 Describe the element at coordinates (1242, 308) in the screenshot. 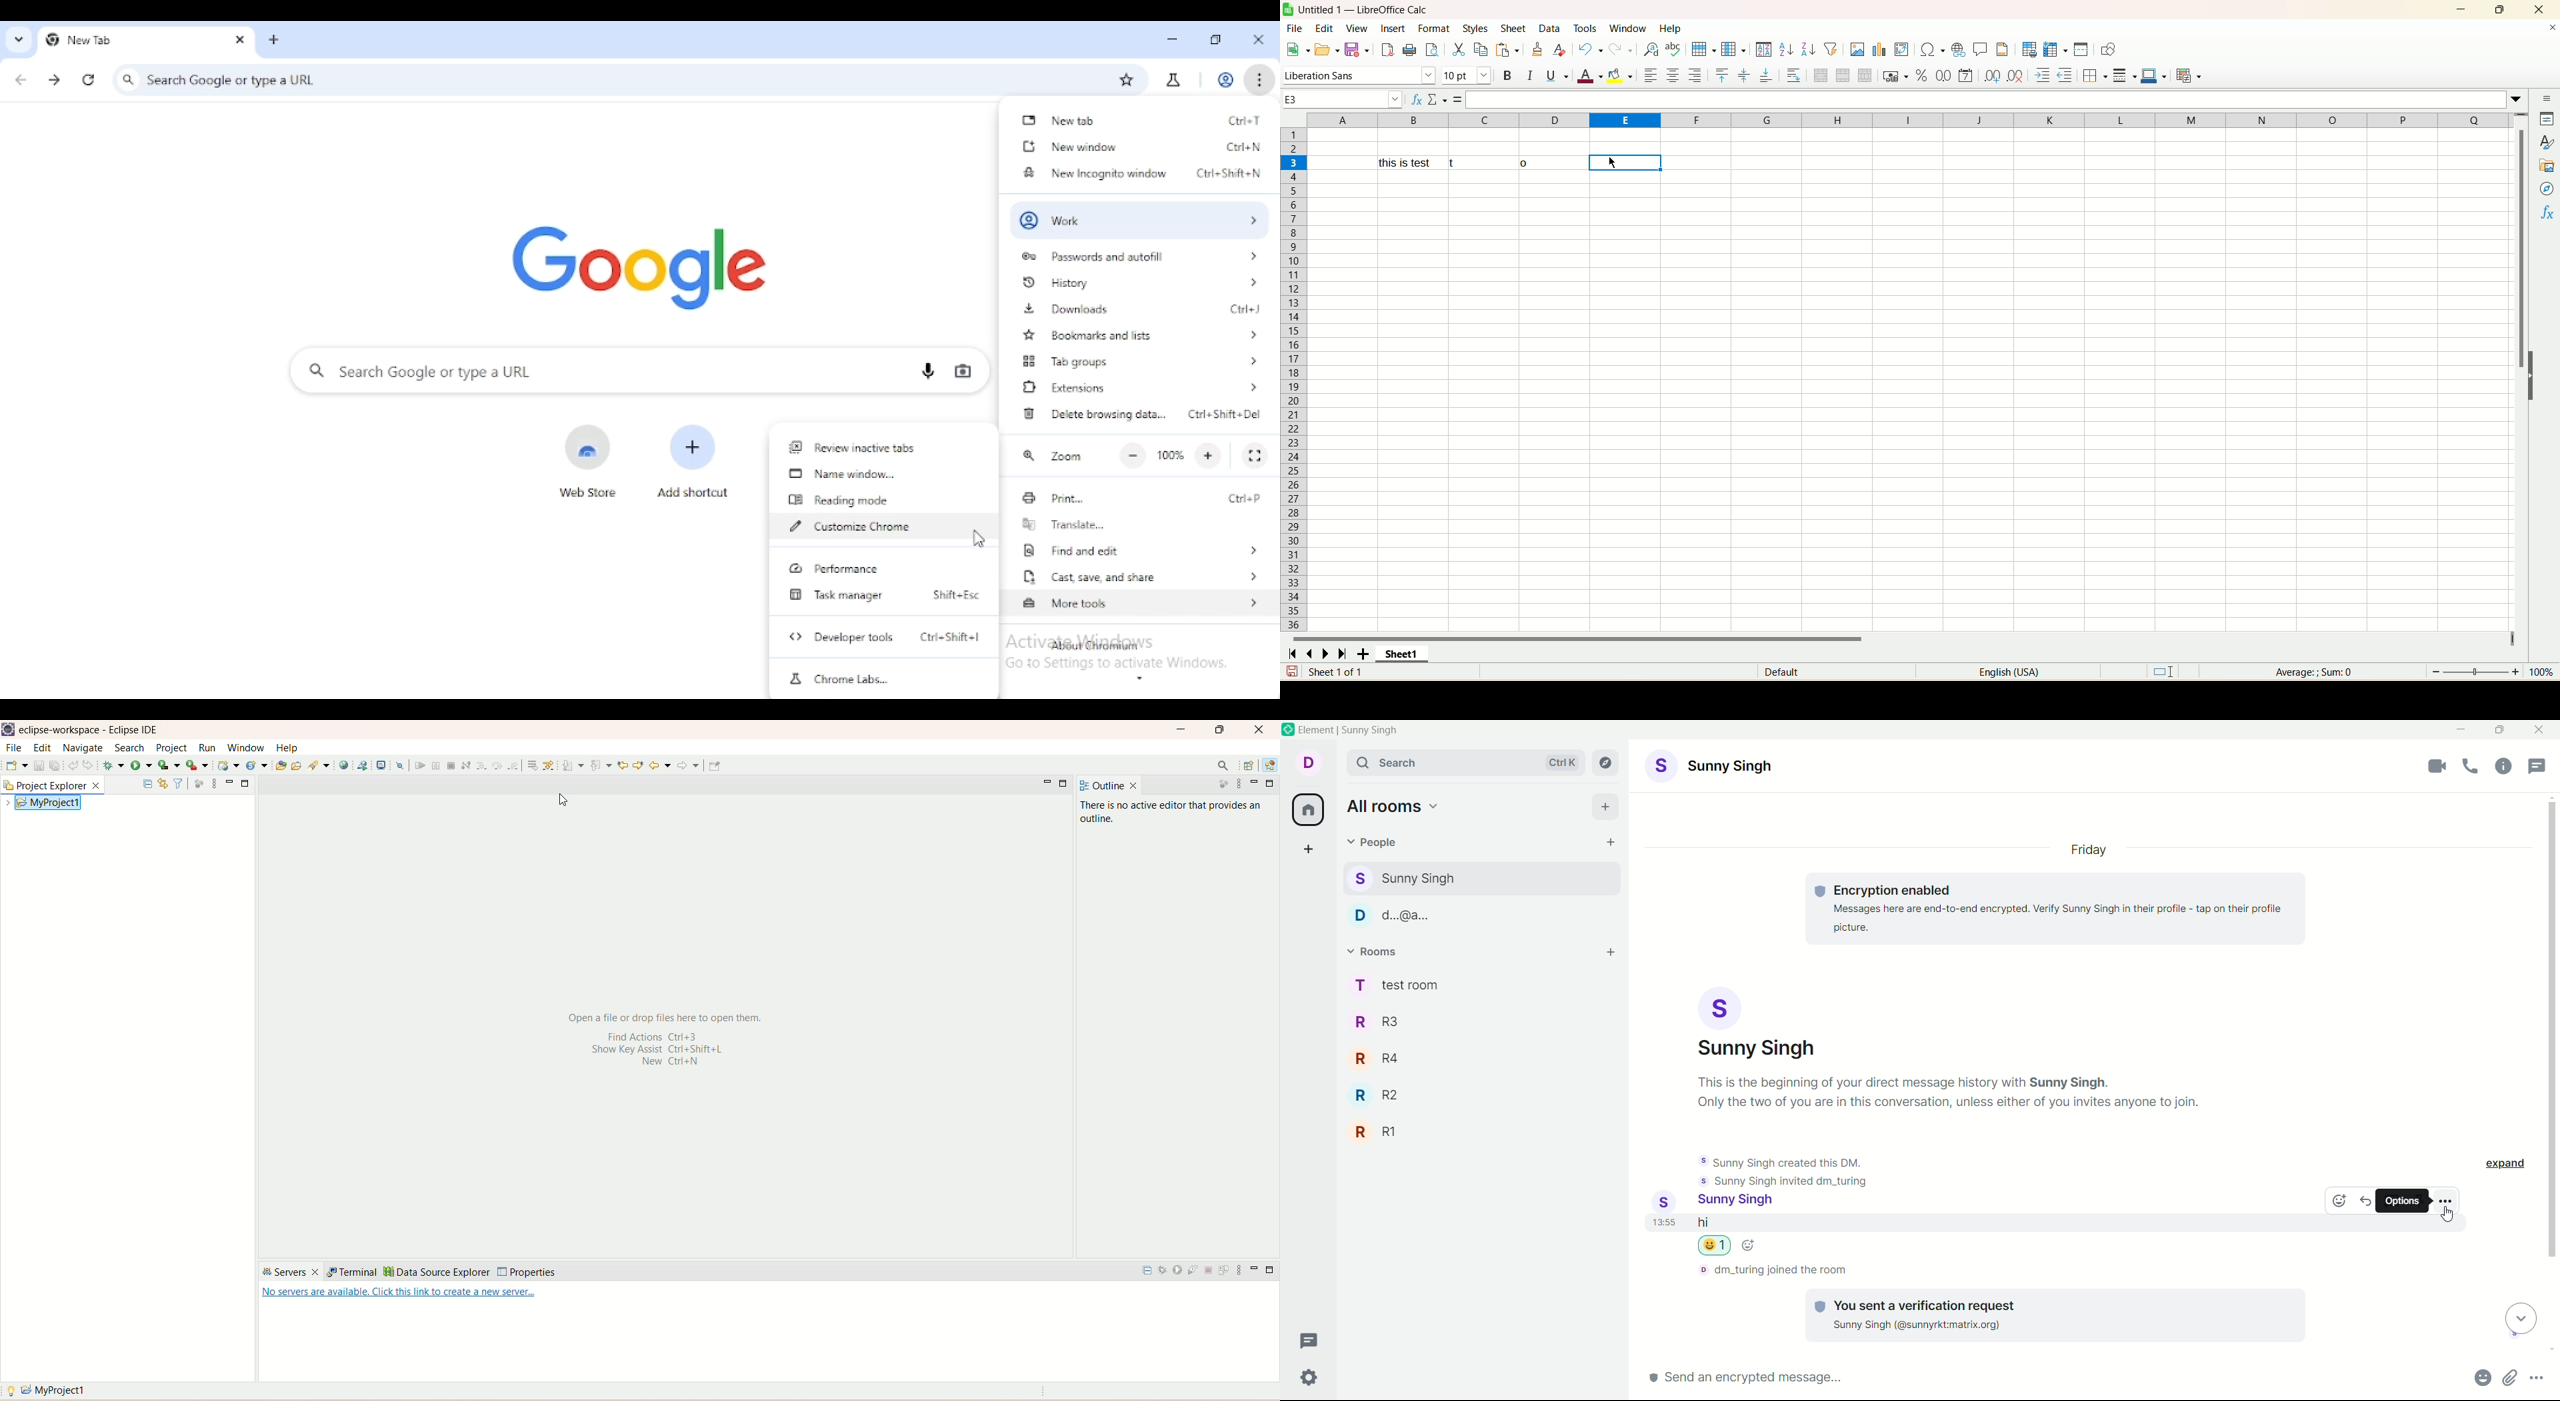

I see `shortcut for downloads` at that location.